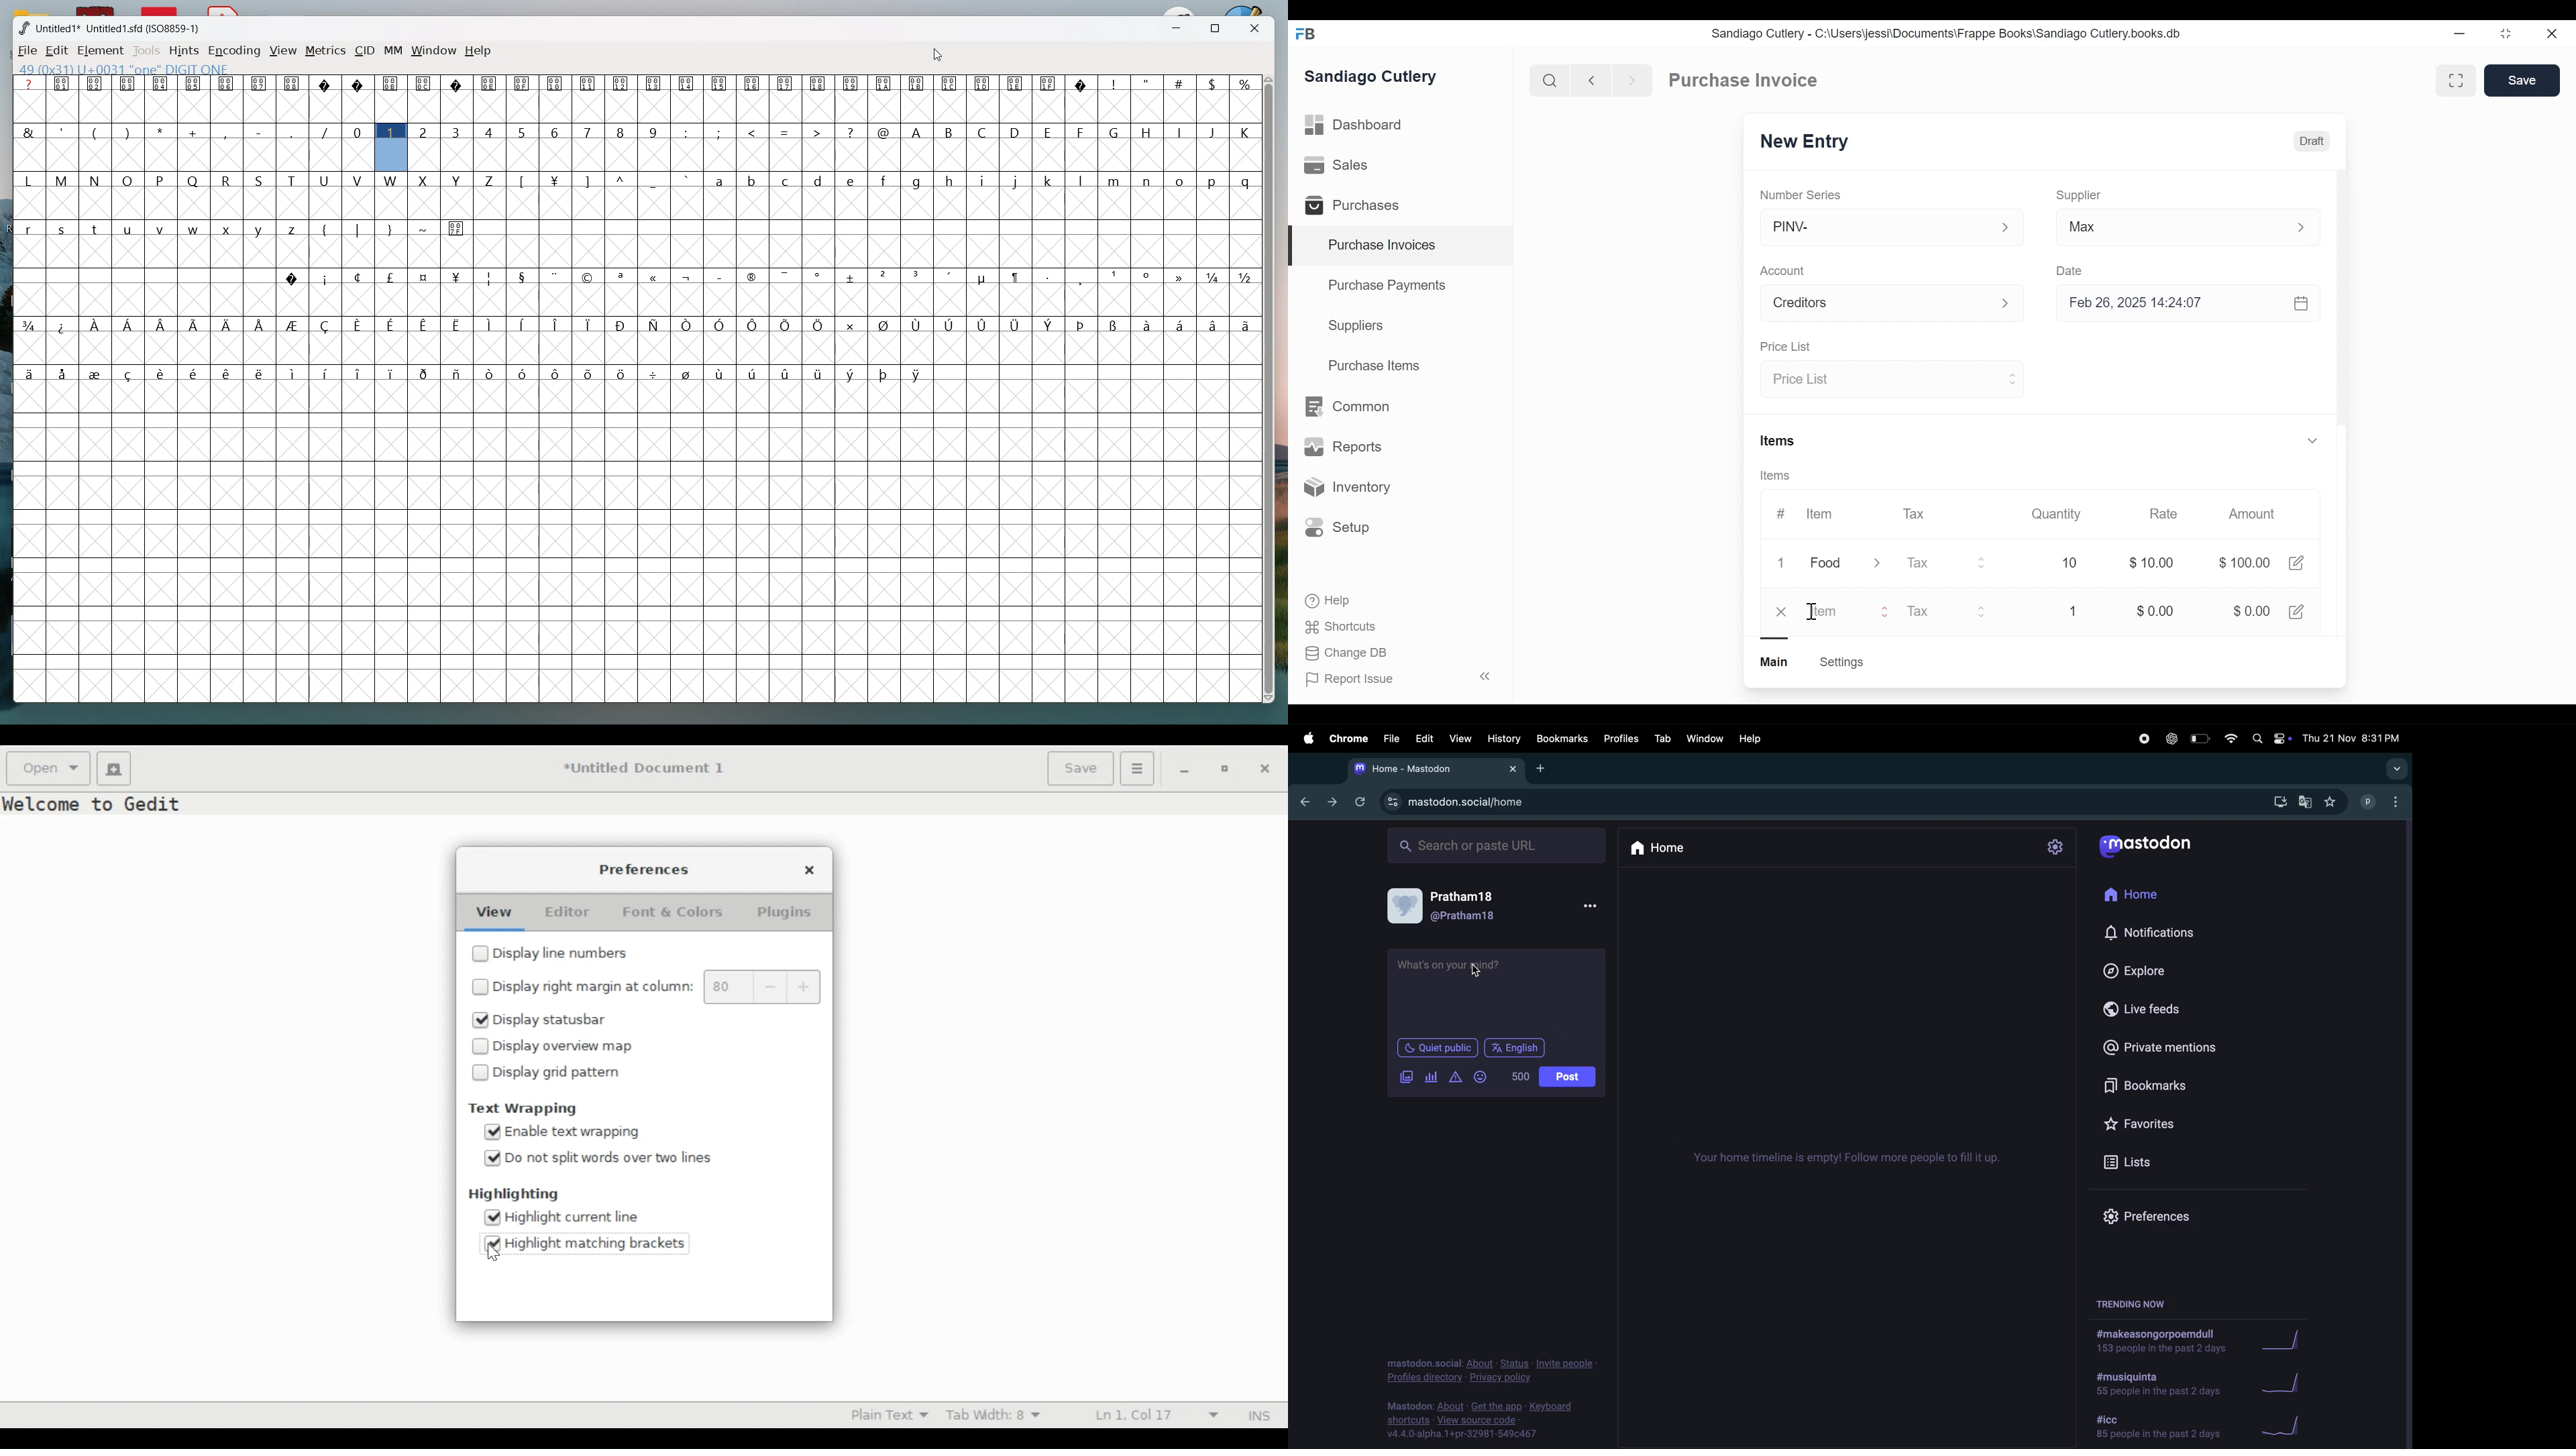  What do you see at coordinates (101, 50) in the screenshot?
I see `element` at bounding box center [101, 50].